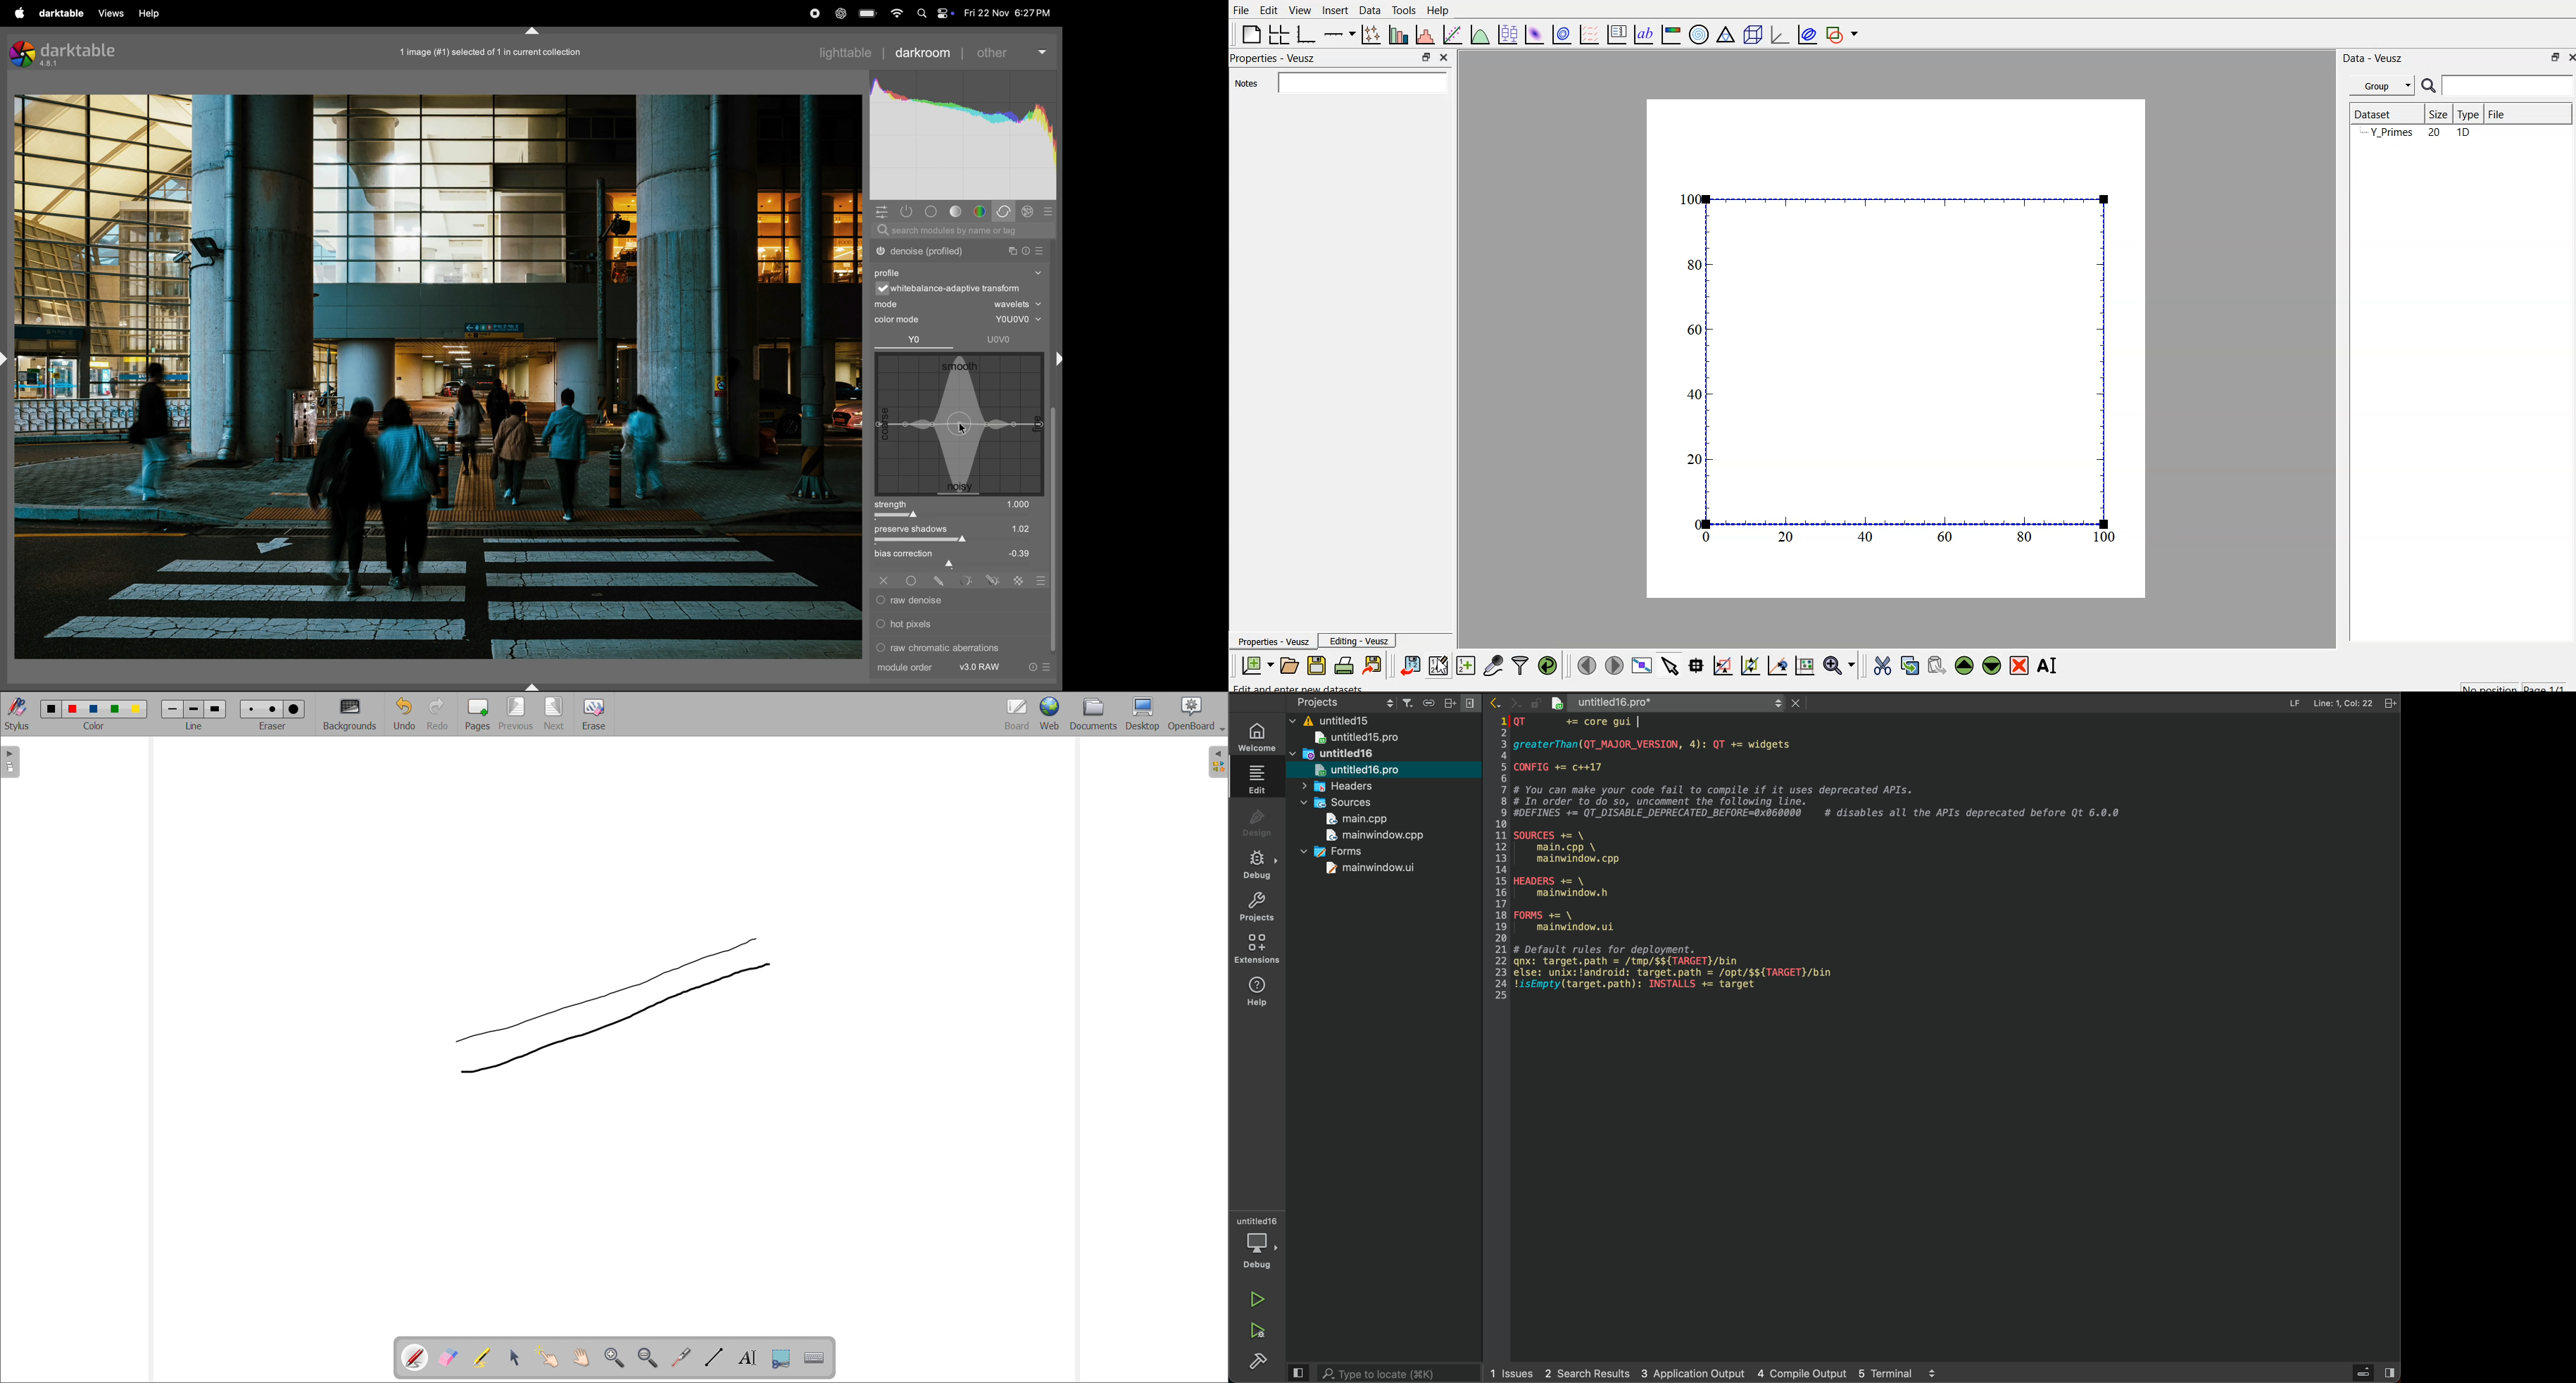 Image resolution: width=2576 pixels, height=1400 pixels. I want to click on reset, so click(1025, 251).